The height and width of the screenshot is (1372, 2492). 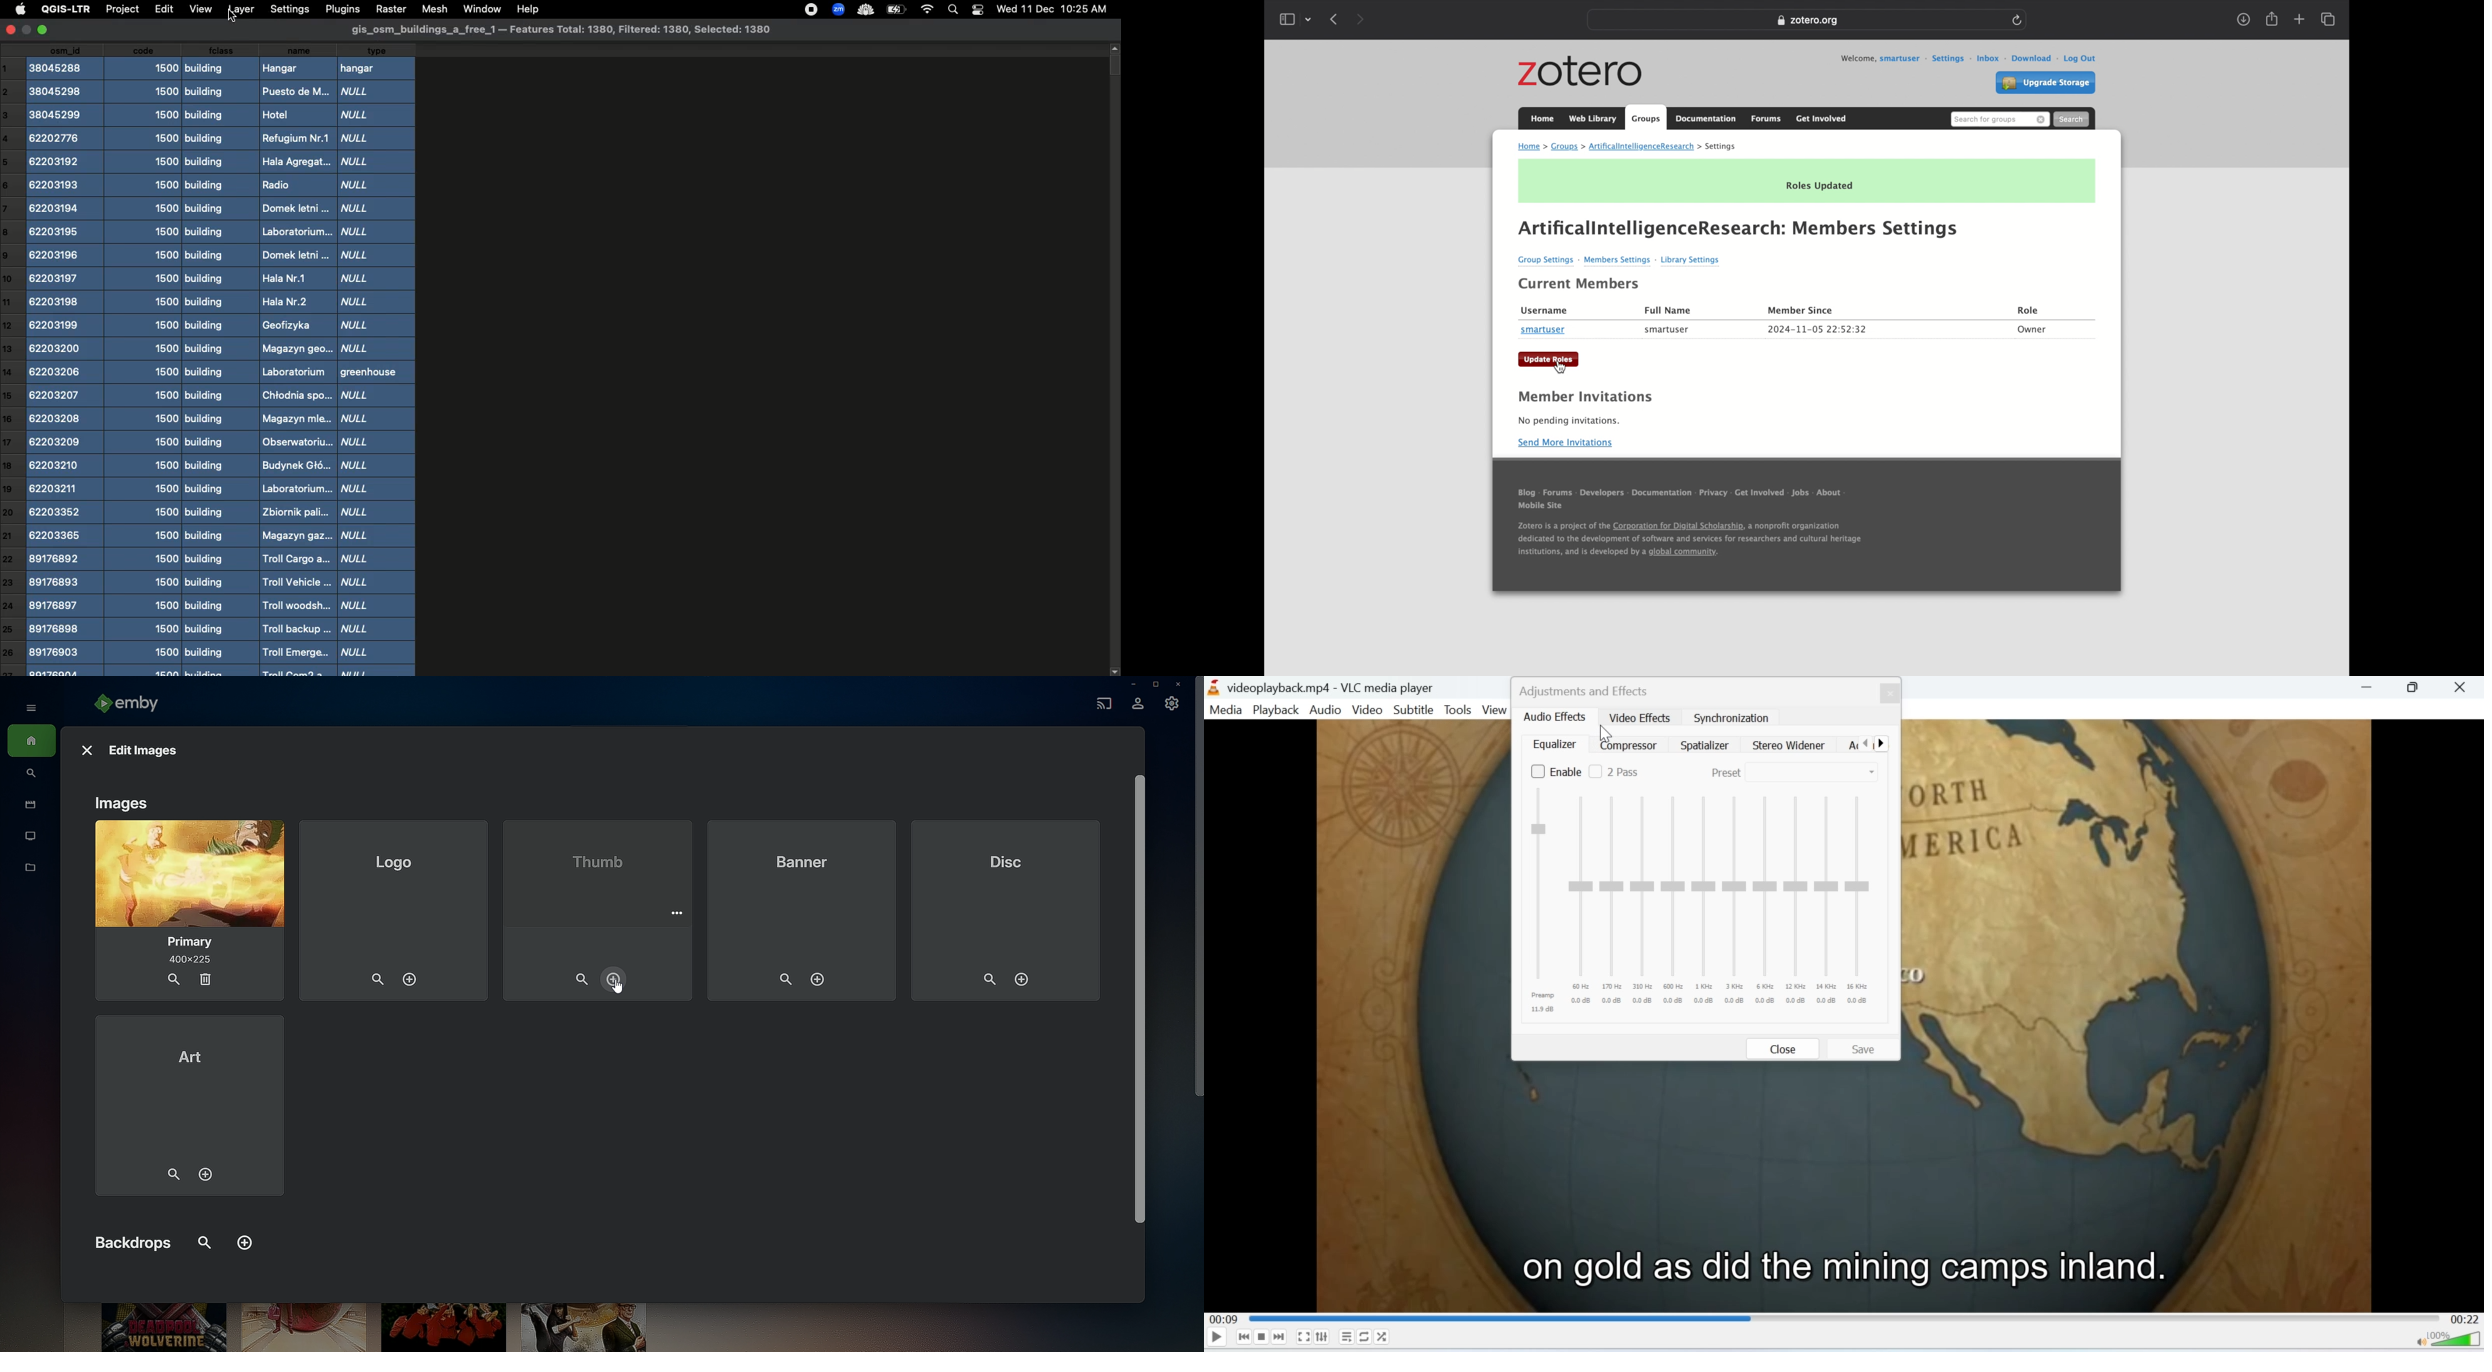 I want to click on Roles Updated, so click(x=1824, y=187).